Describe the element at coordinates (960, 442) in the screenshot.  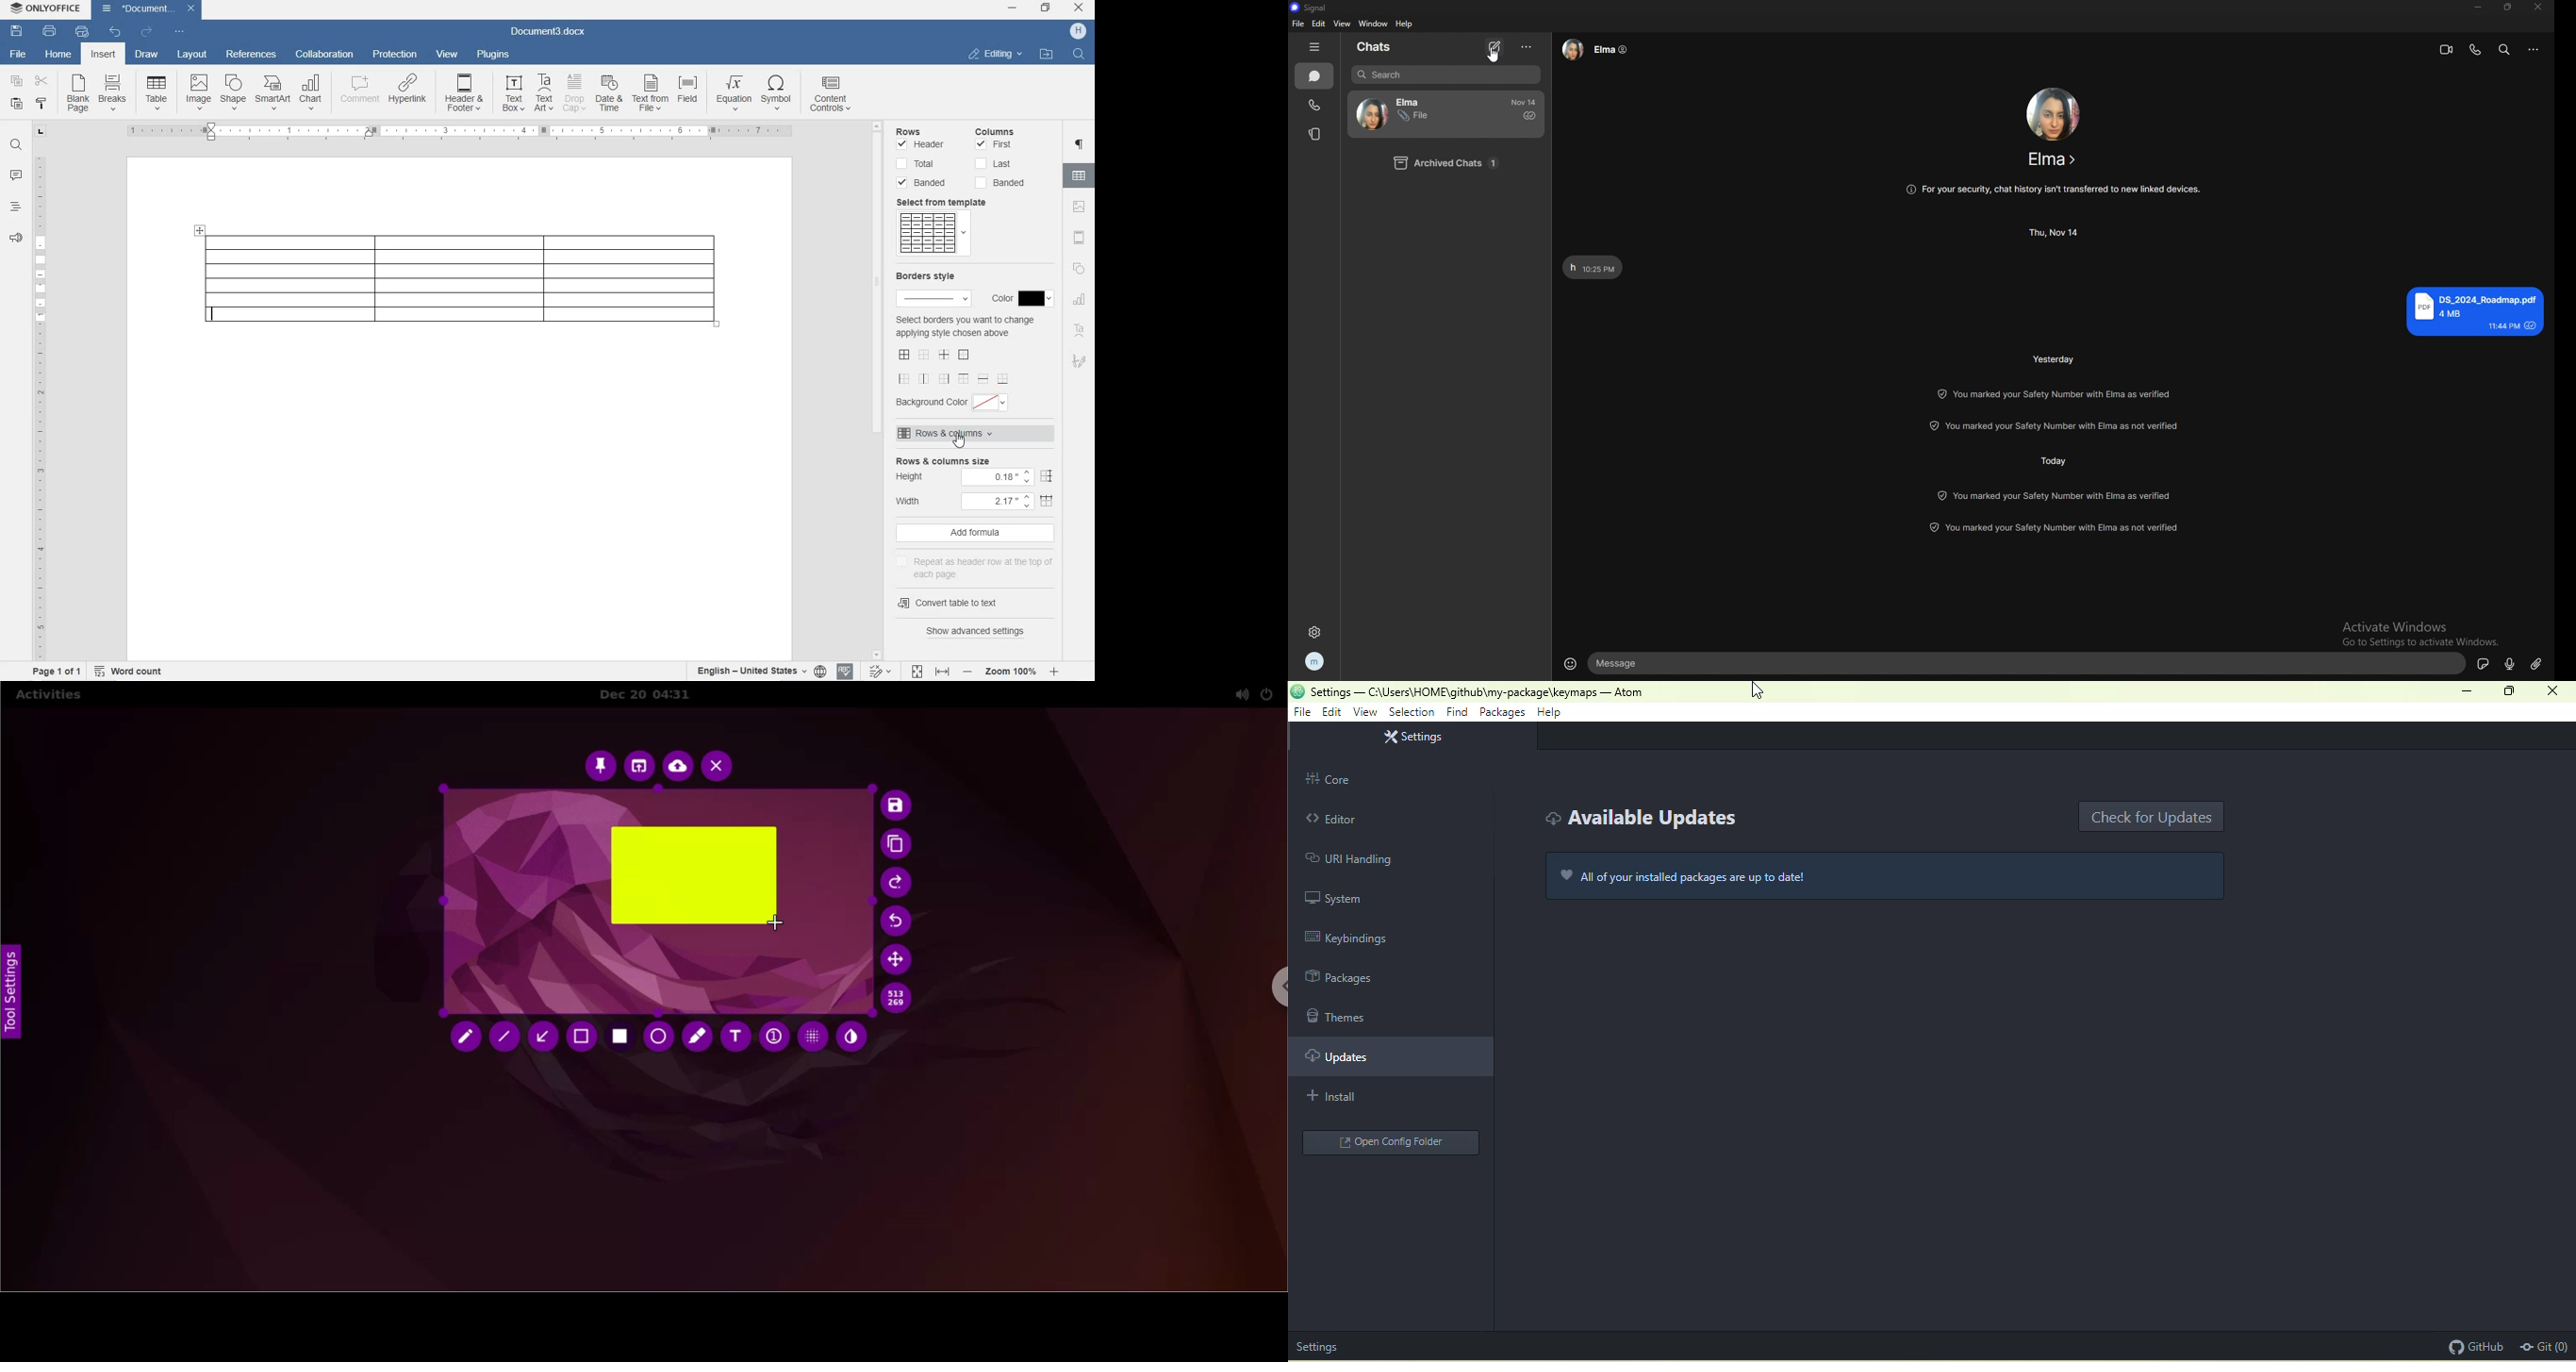
I see `CURSOR` at that location.